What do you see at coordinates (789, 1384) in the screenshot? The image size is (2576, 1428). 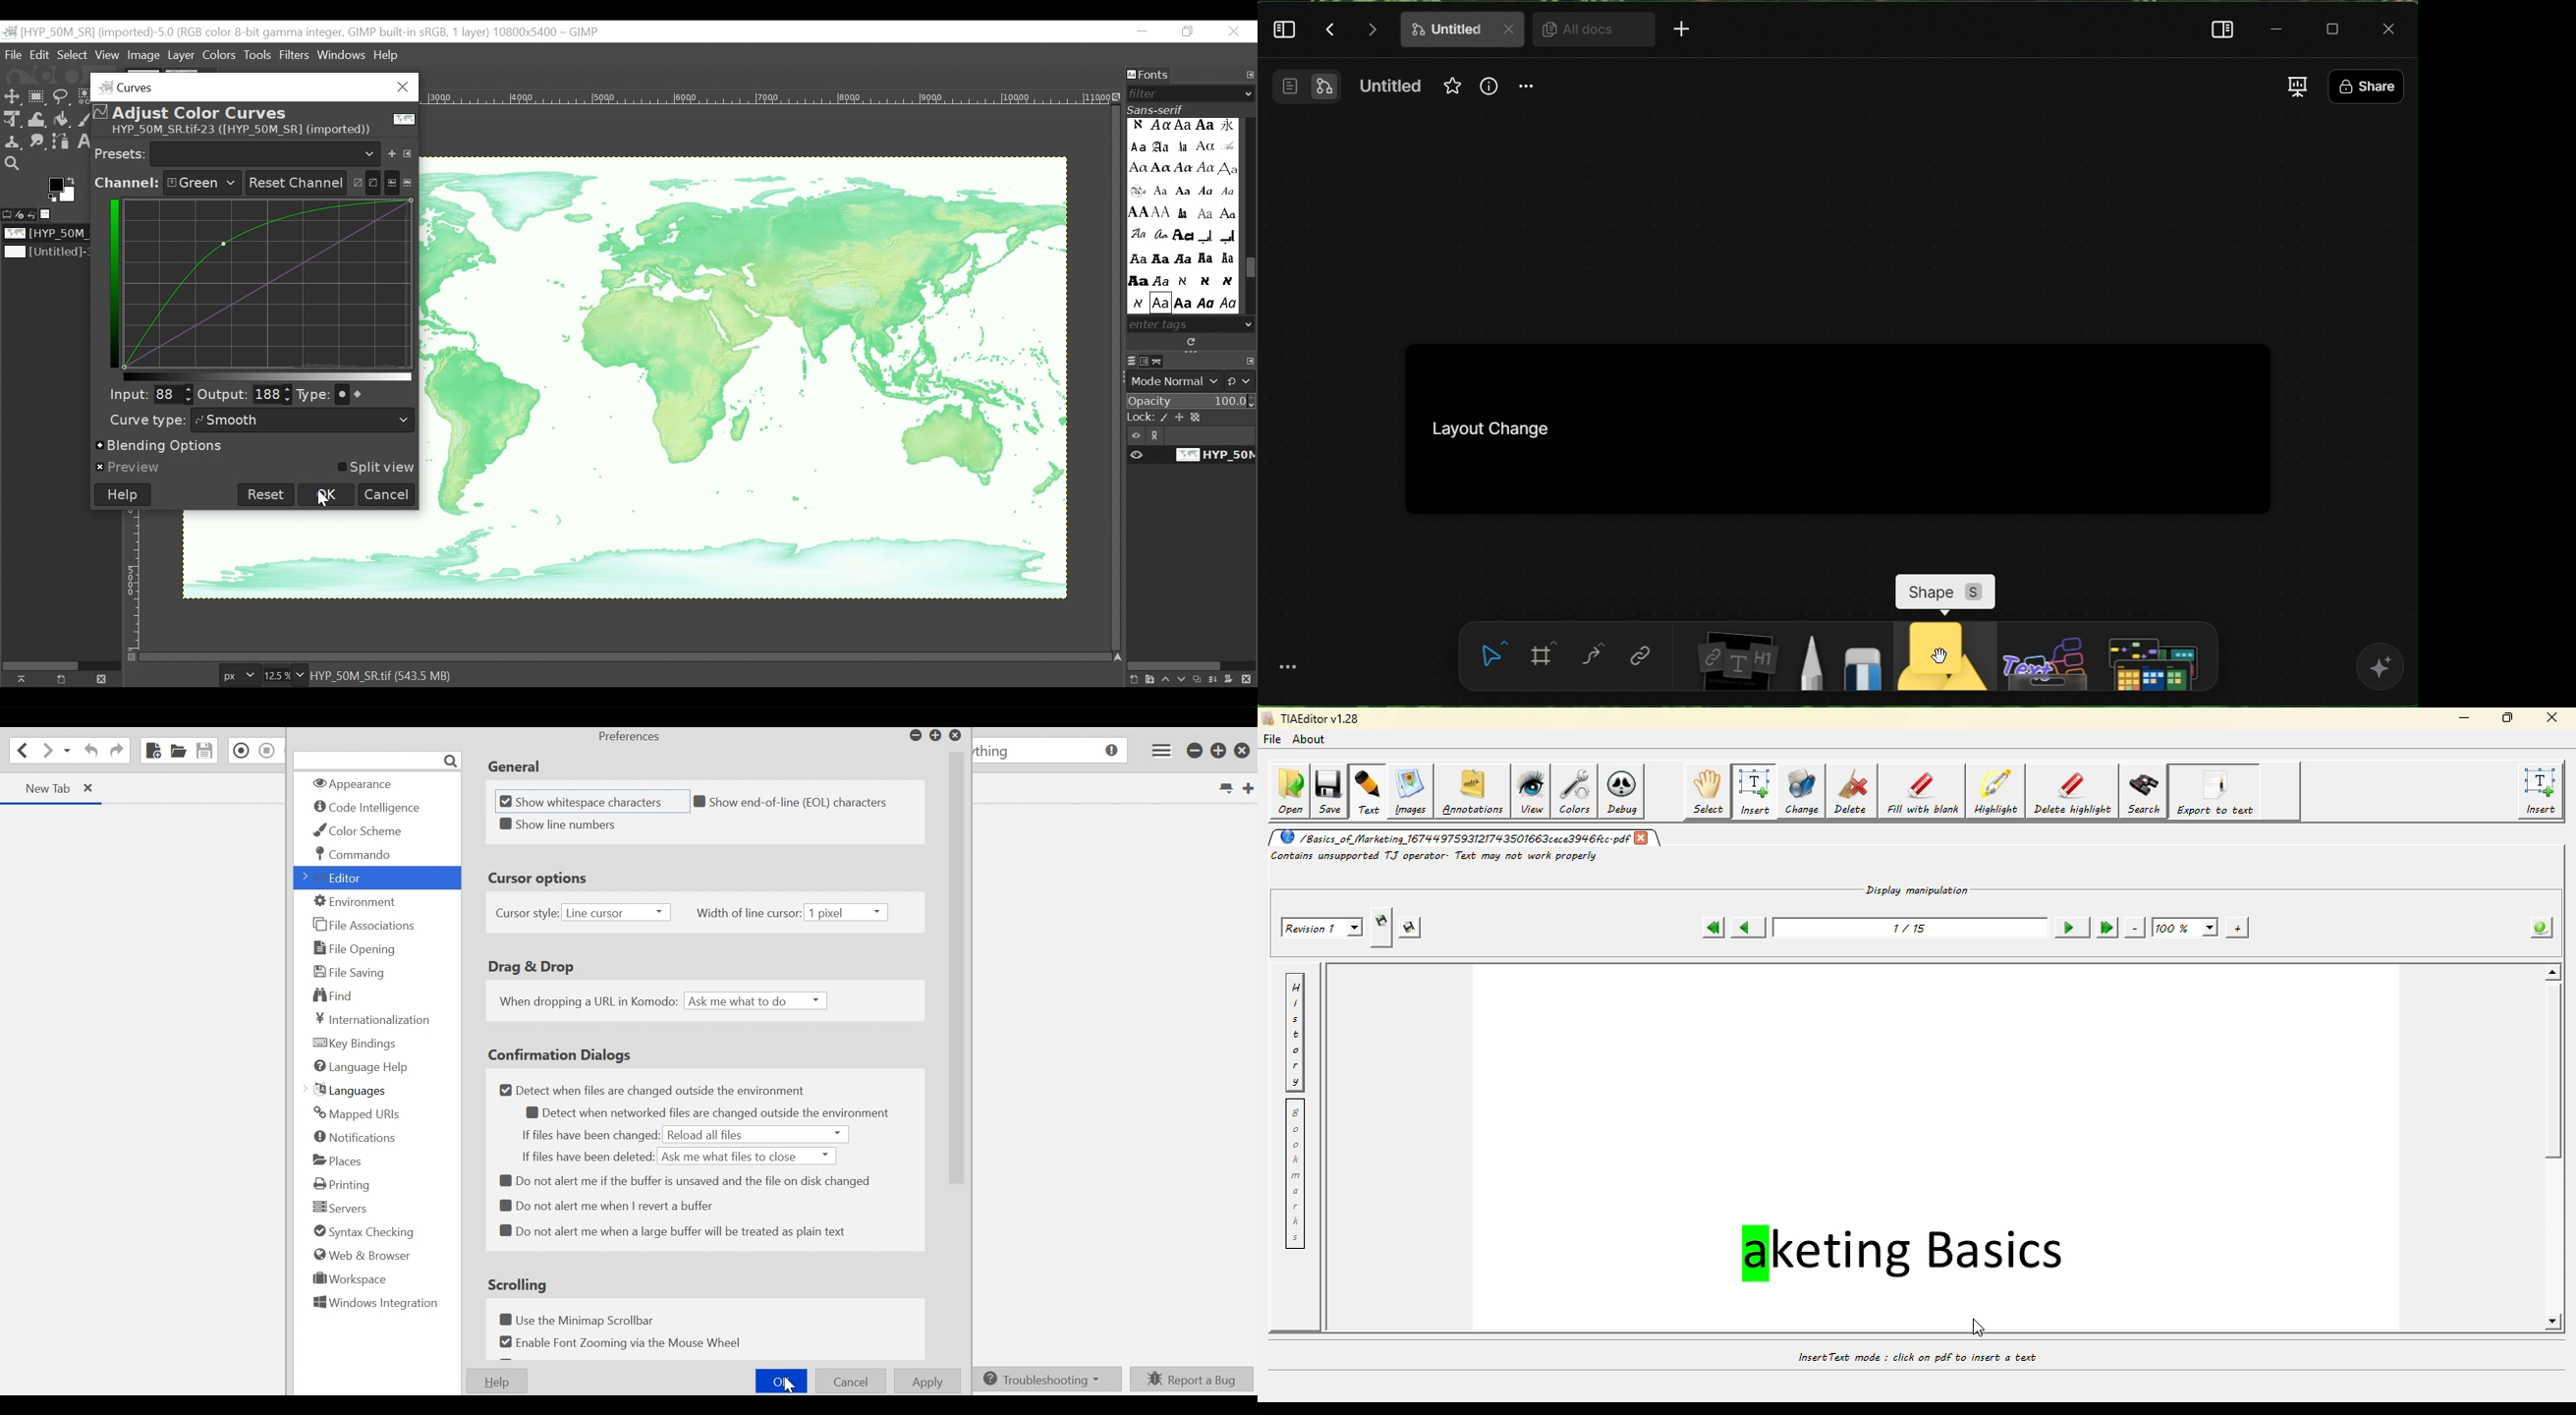 I see `cursor` at bounding box center [789, 1384].